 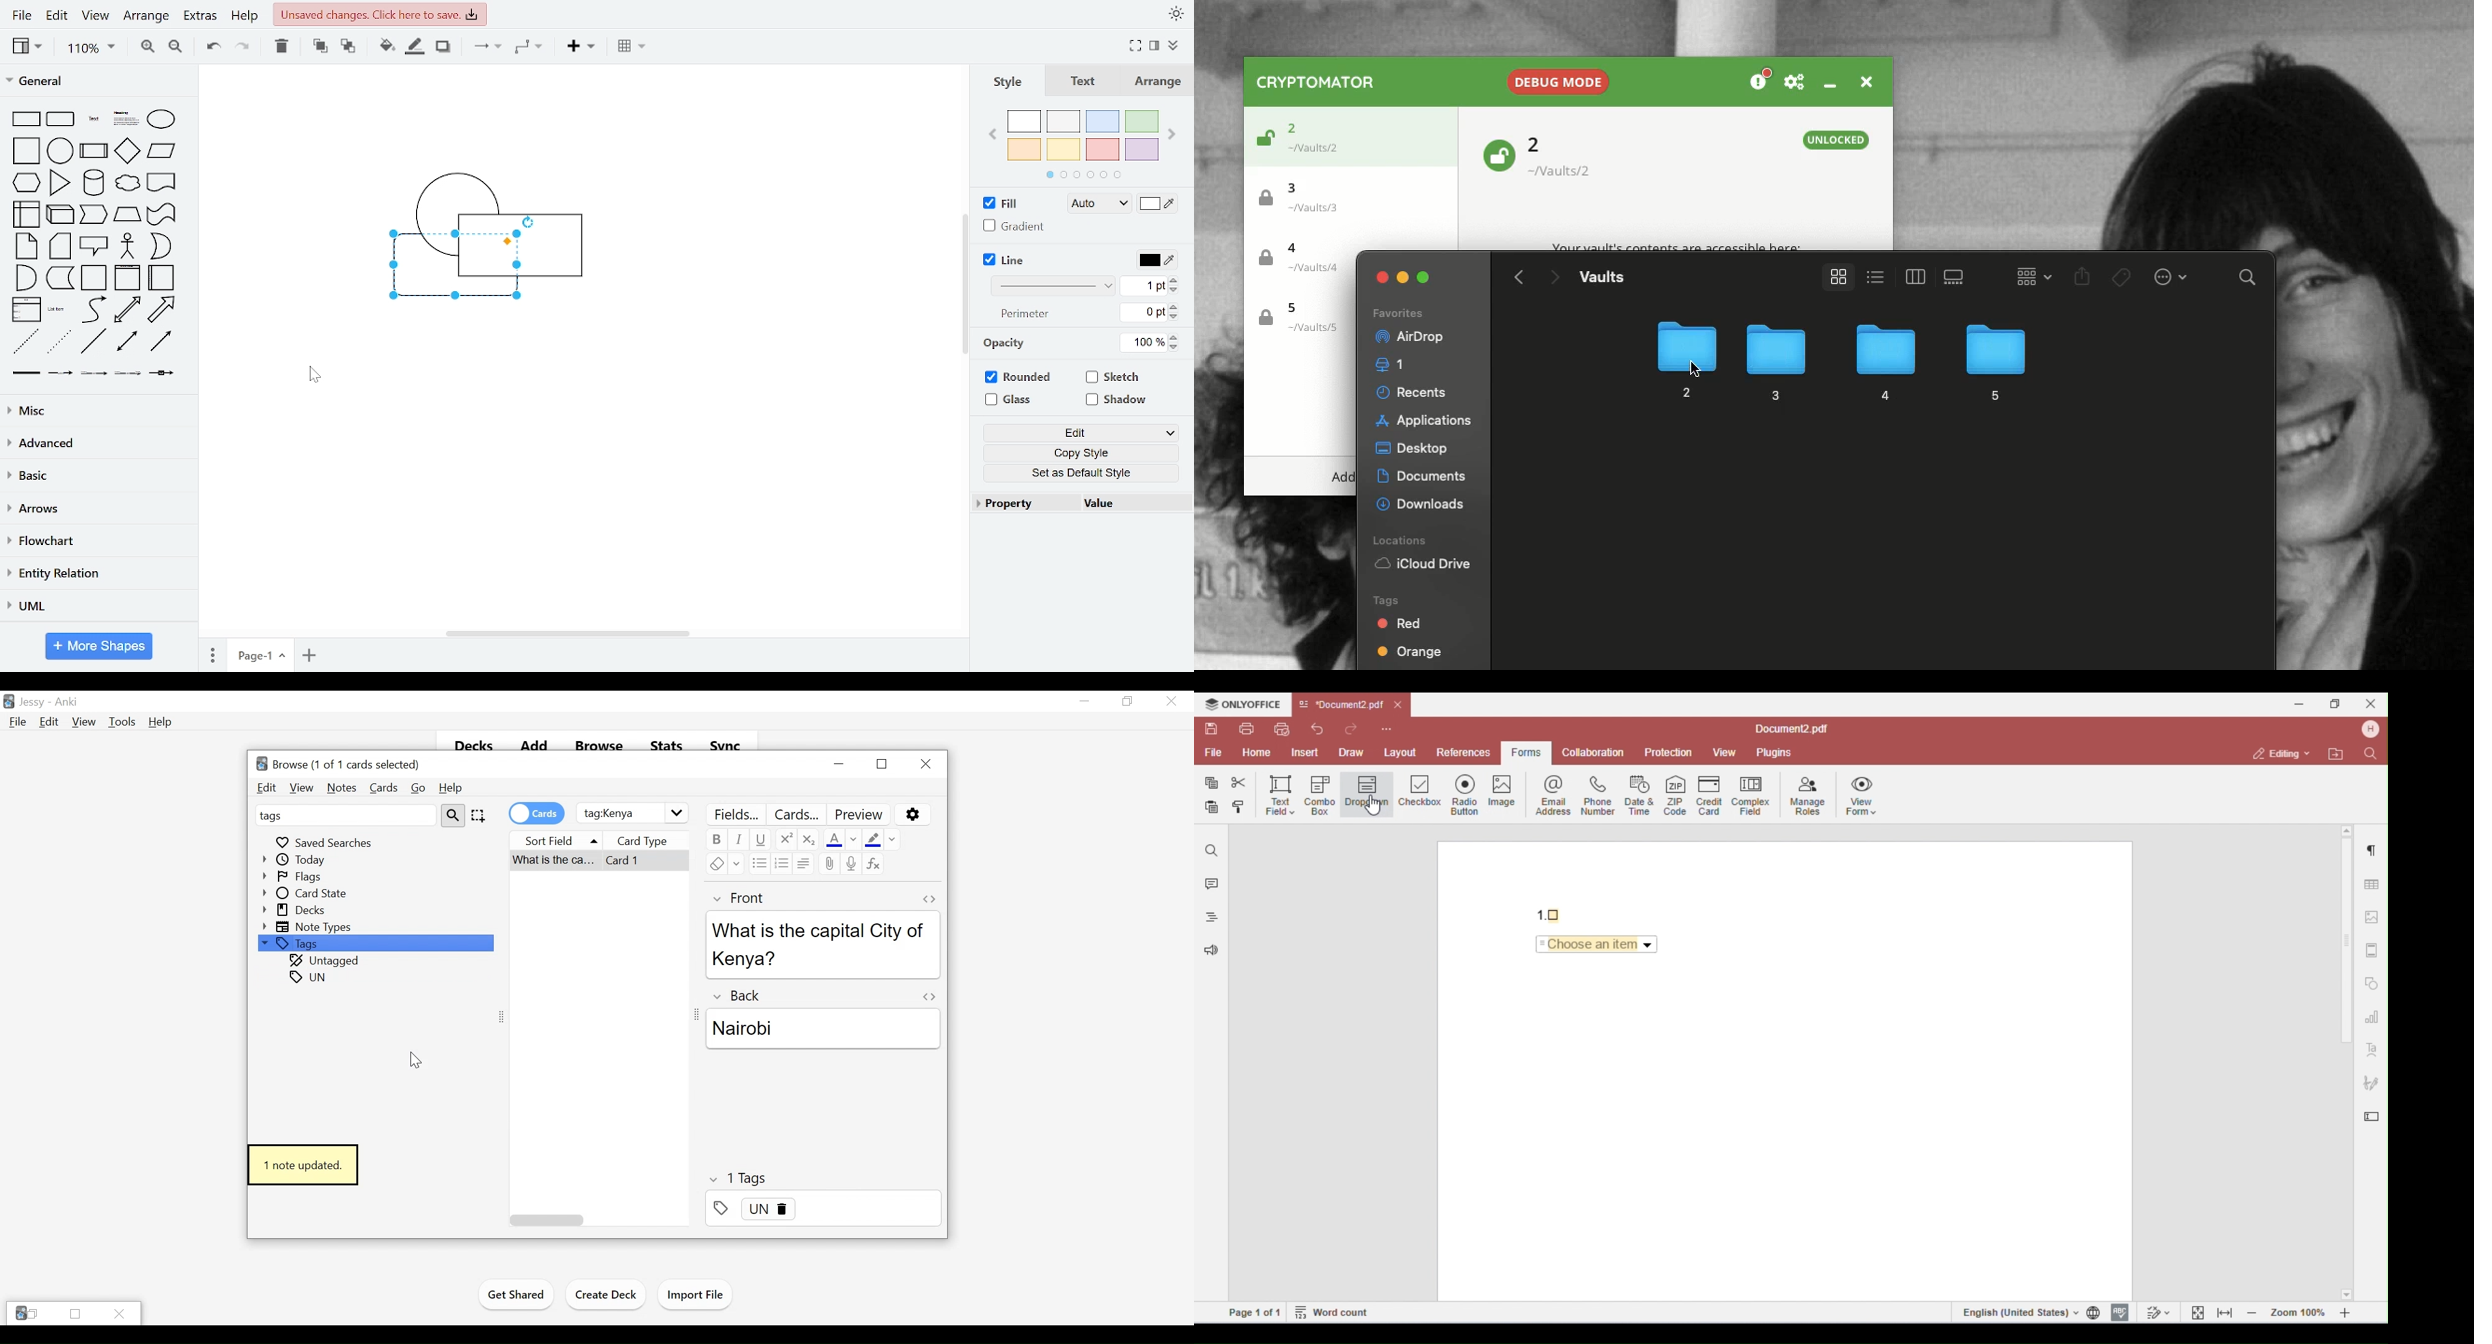 I want to click on Superscript, so click(x=786, y=840).